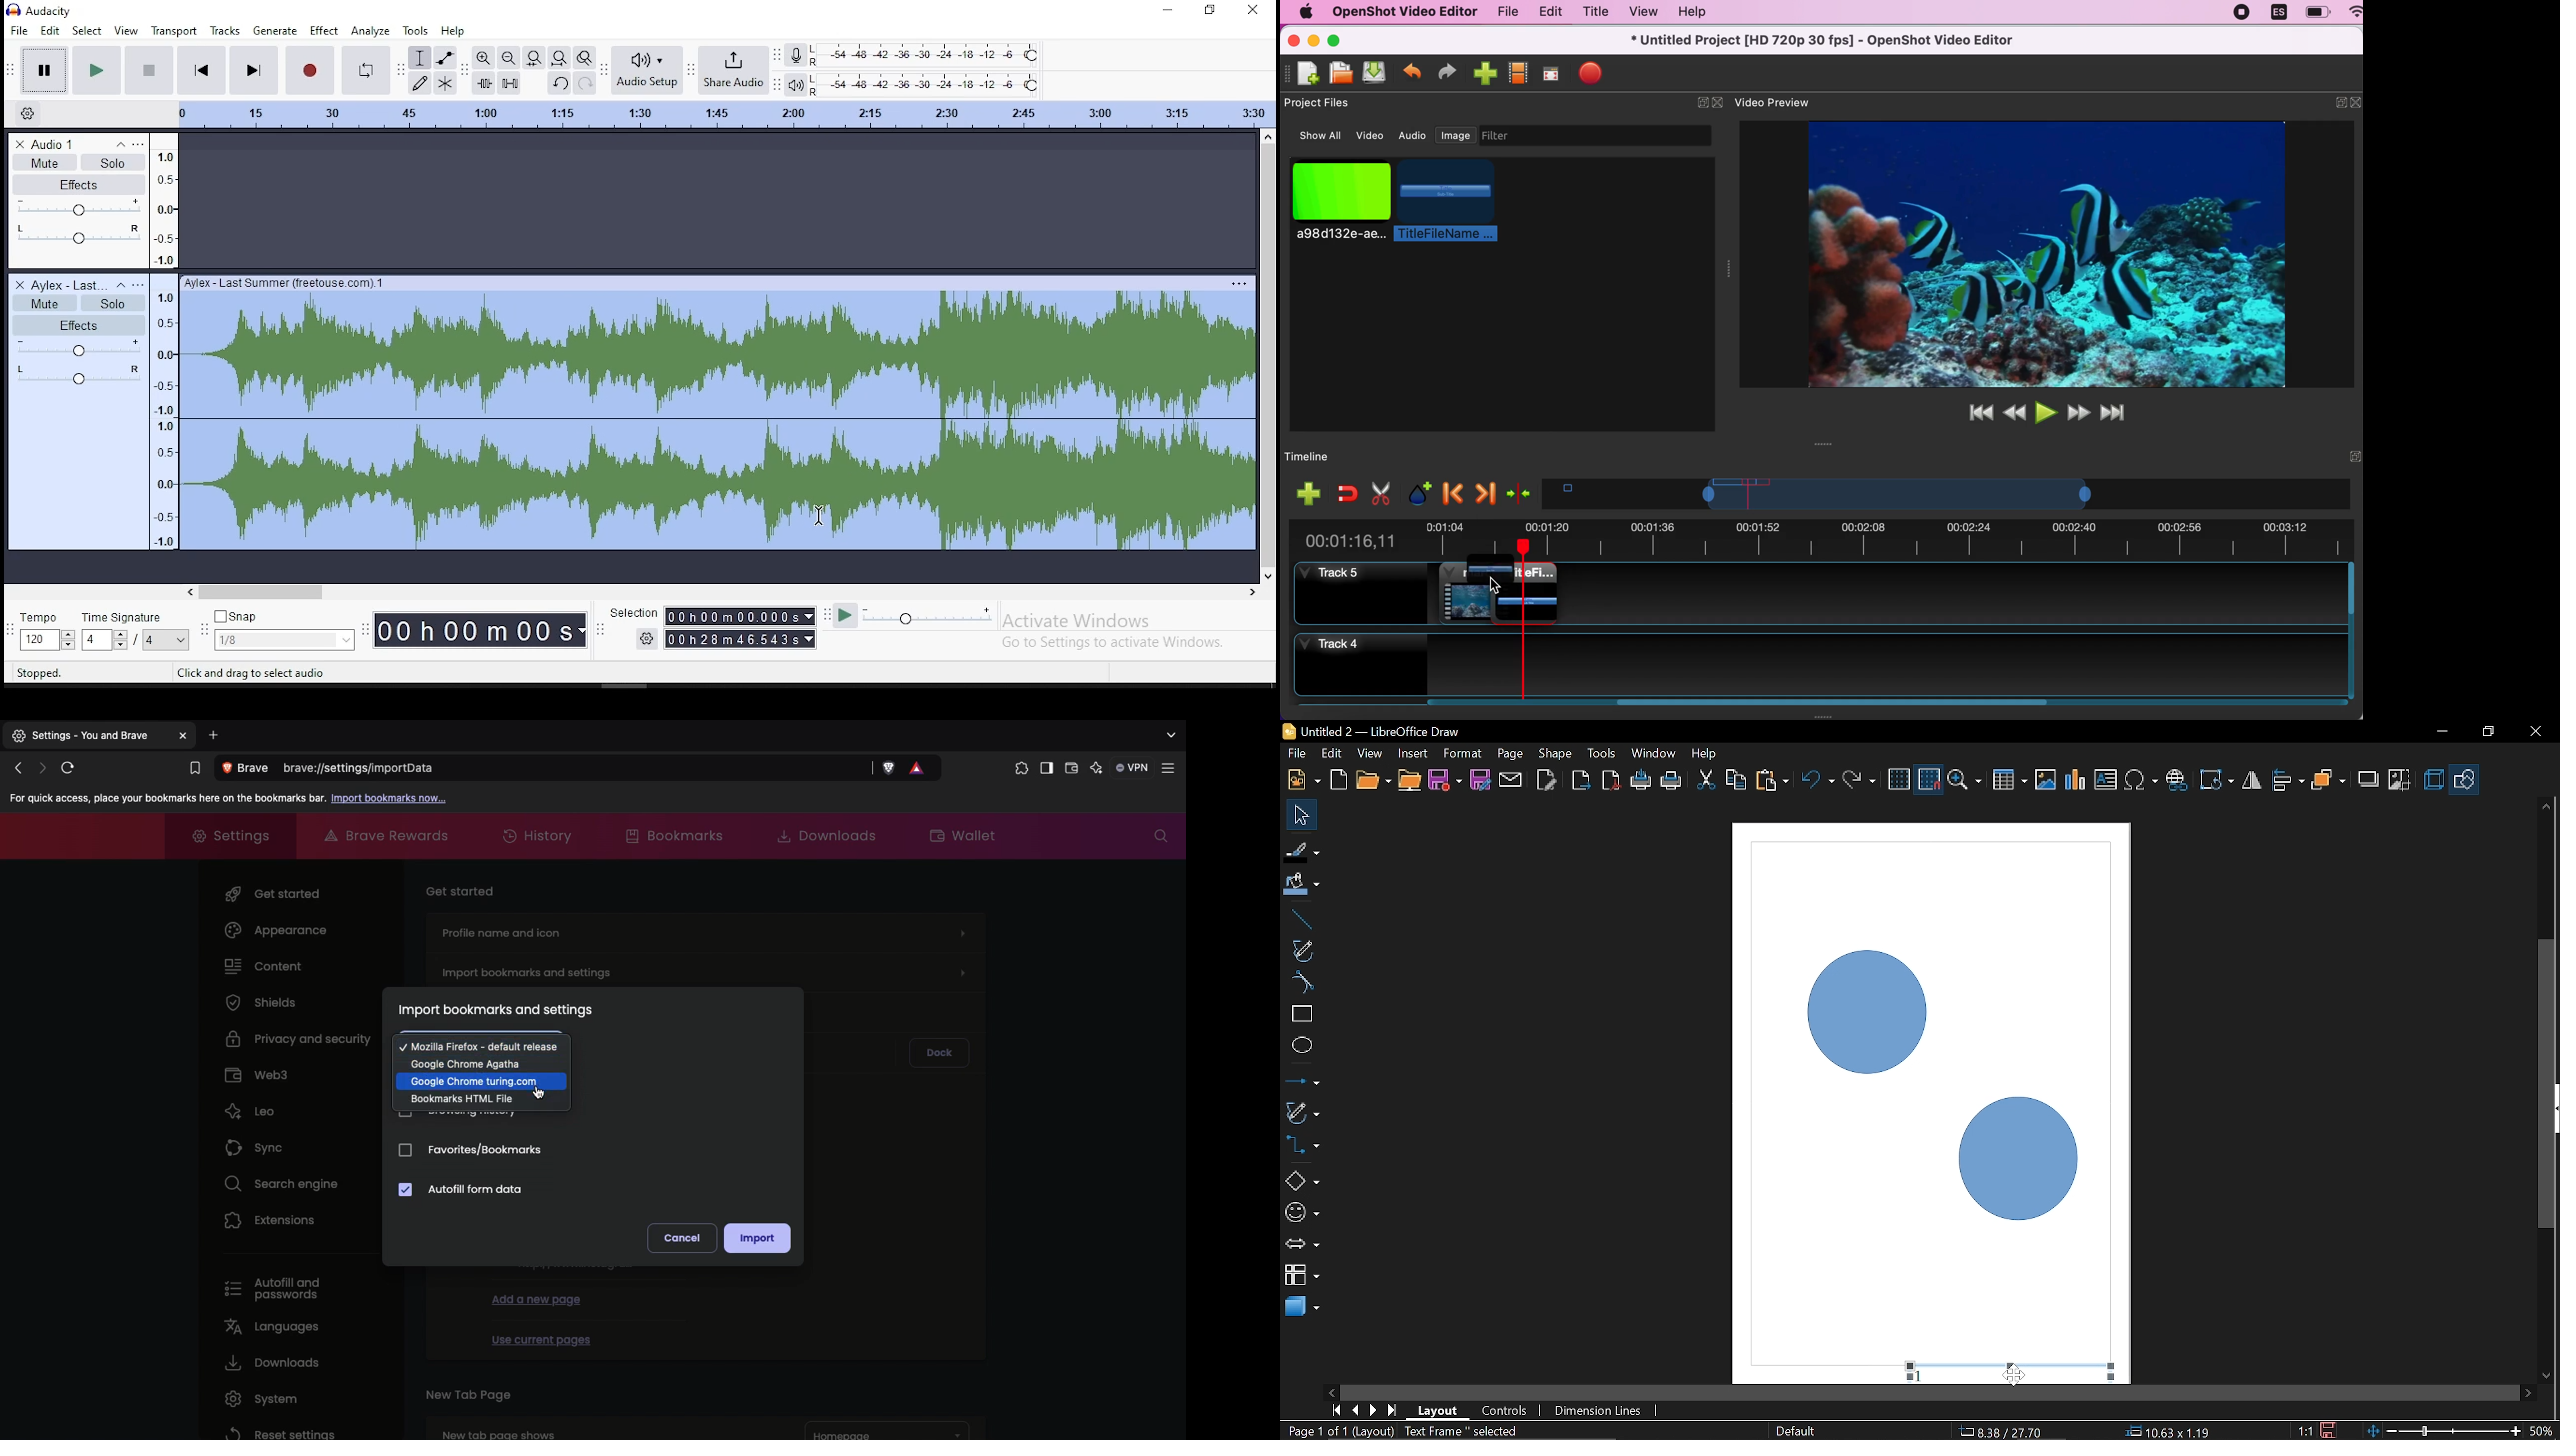 This screenshot has height=1456, width=2576. I want to click on view, so click(1643, 11).